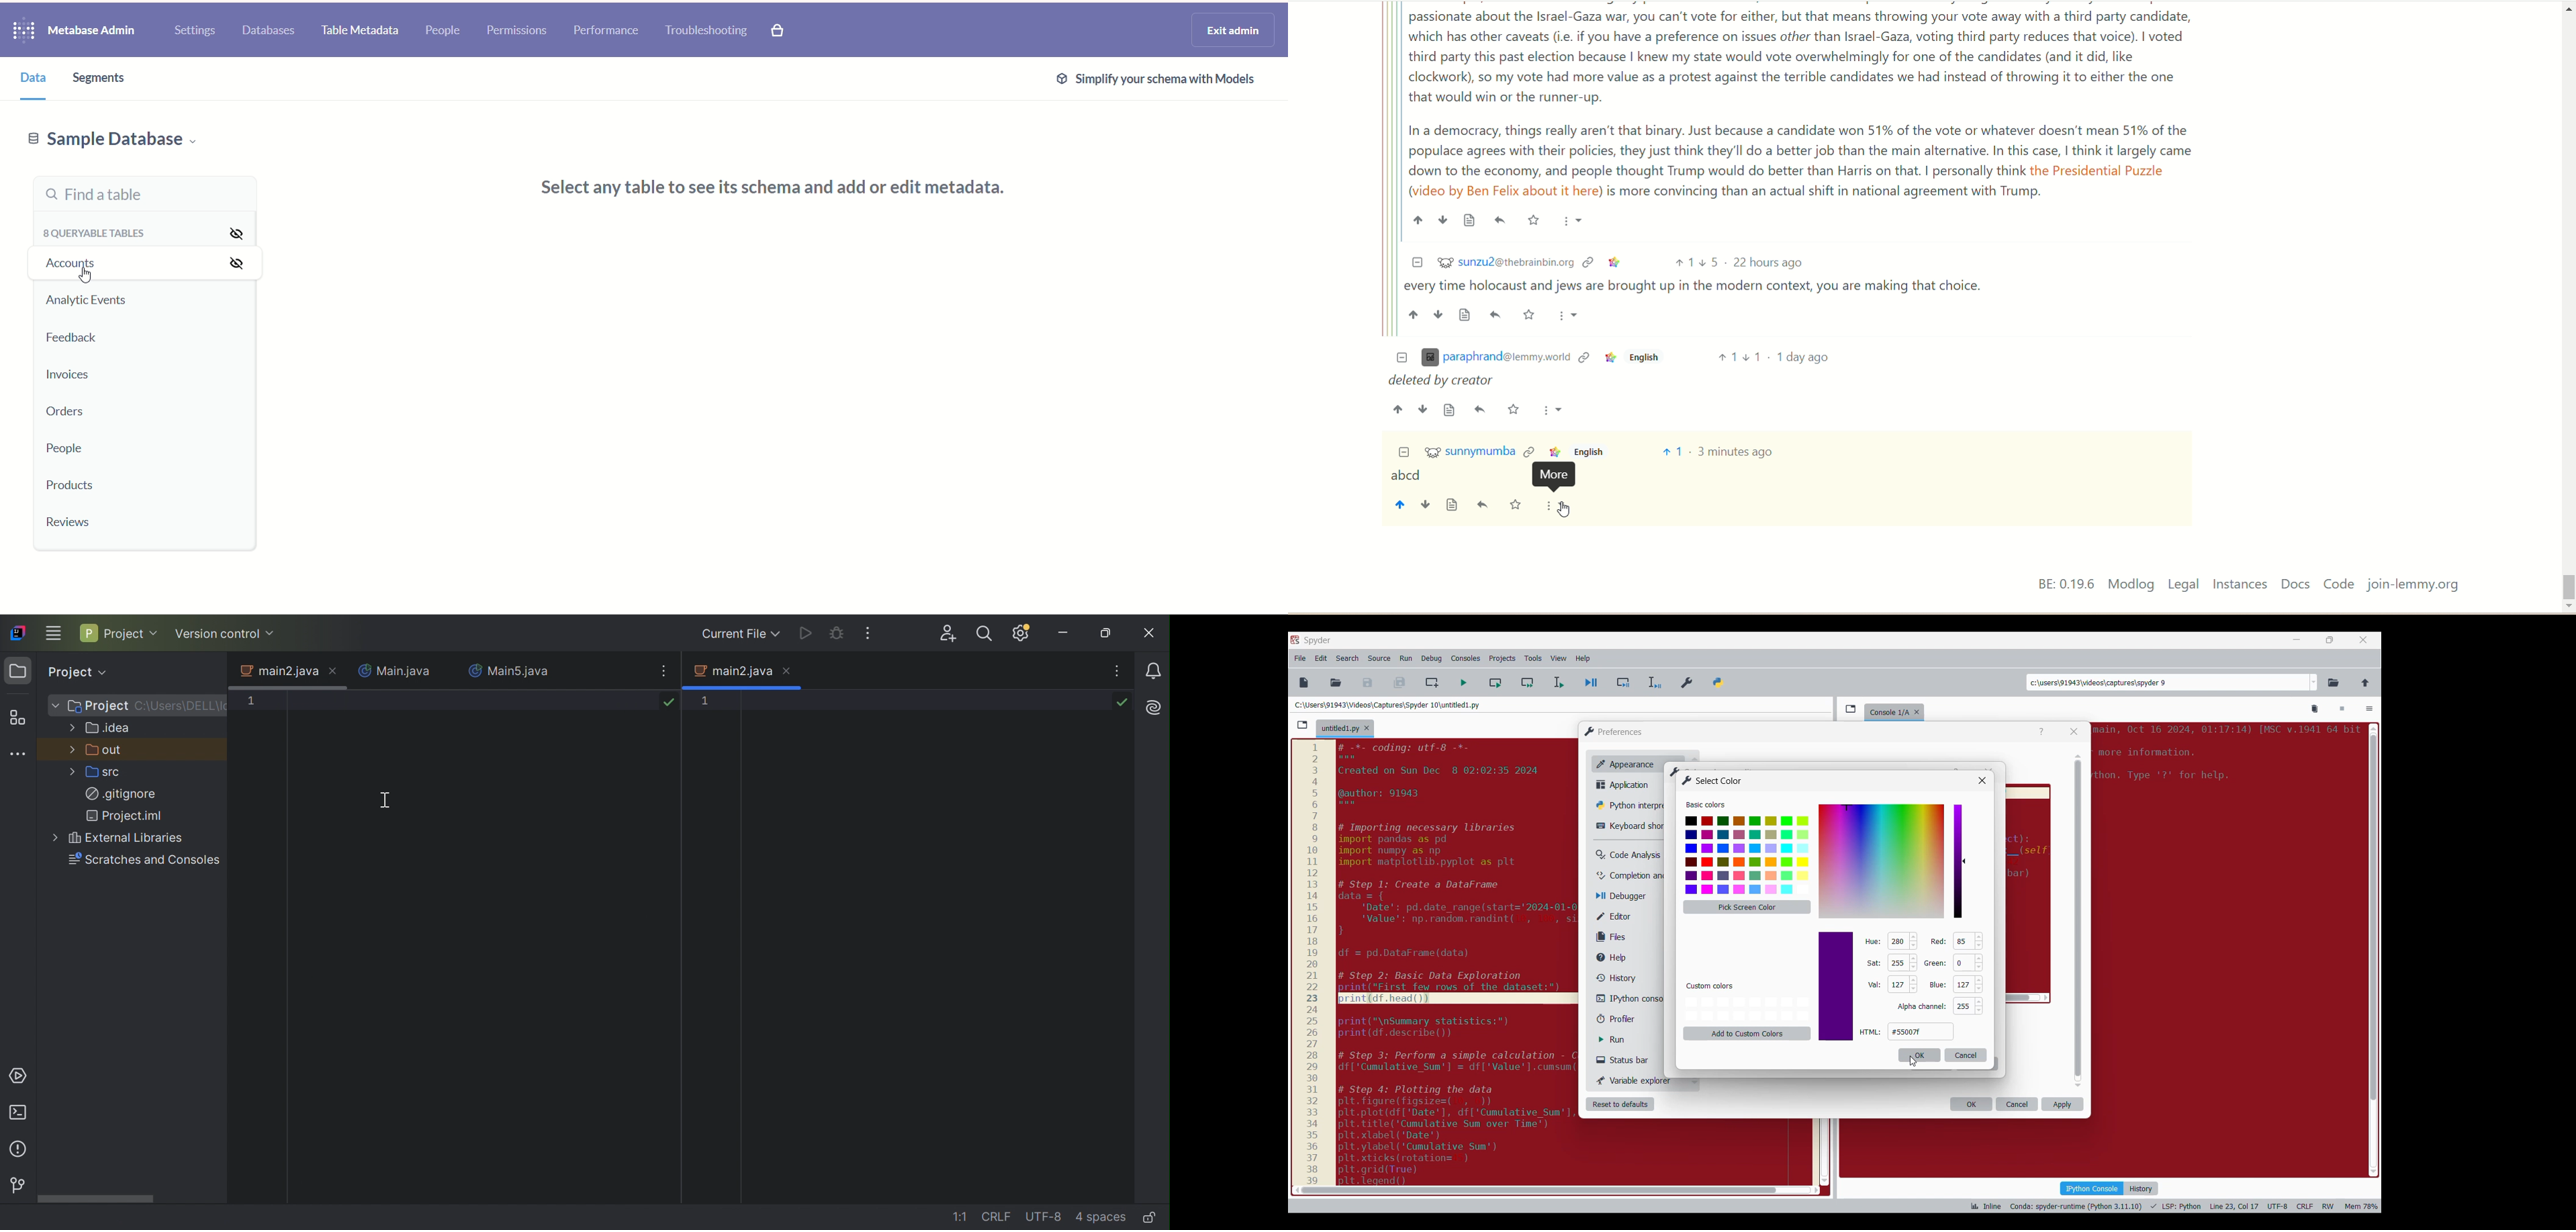 This screenshot has height=1232, width=2576. I want to click on IPython console, so click(2092, 1188).